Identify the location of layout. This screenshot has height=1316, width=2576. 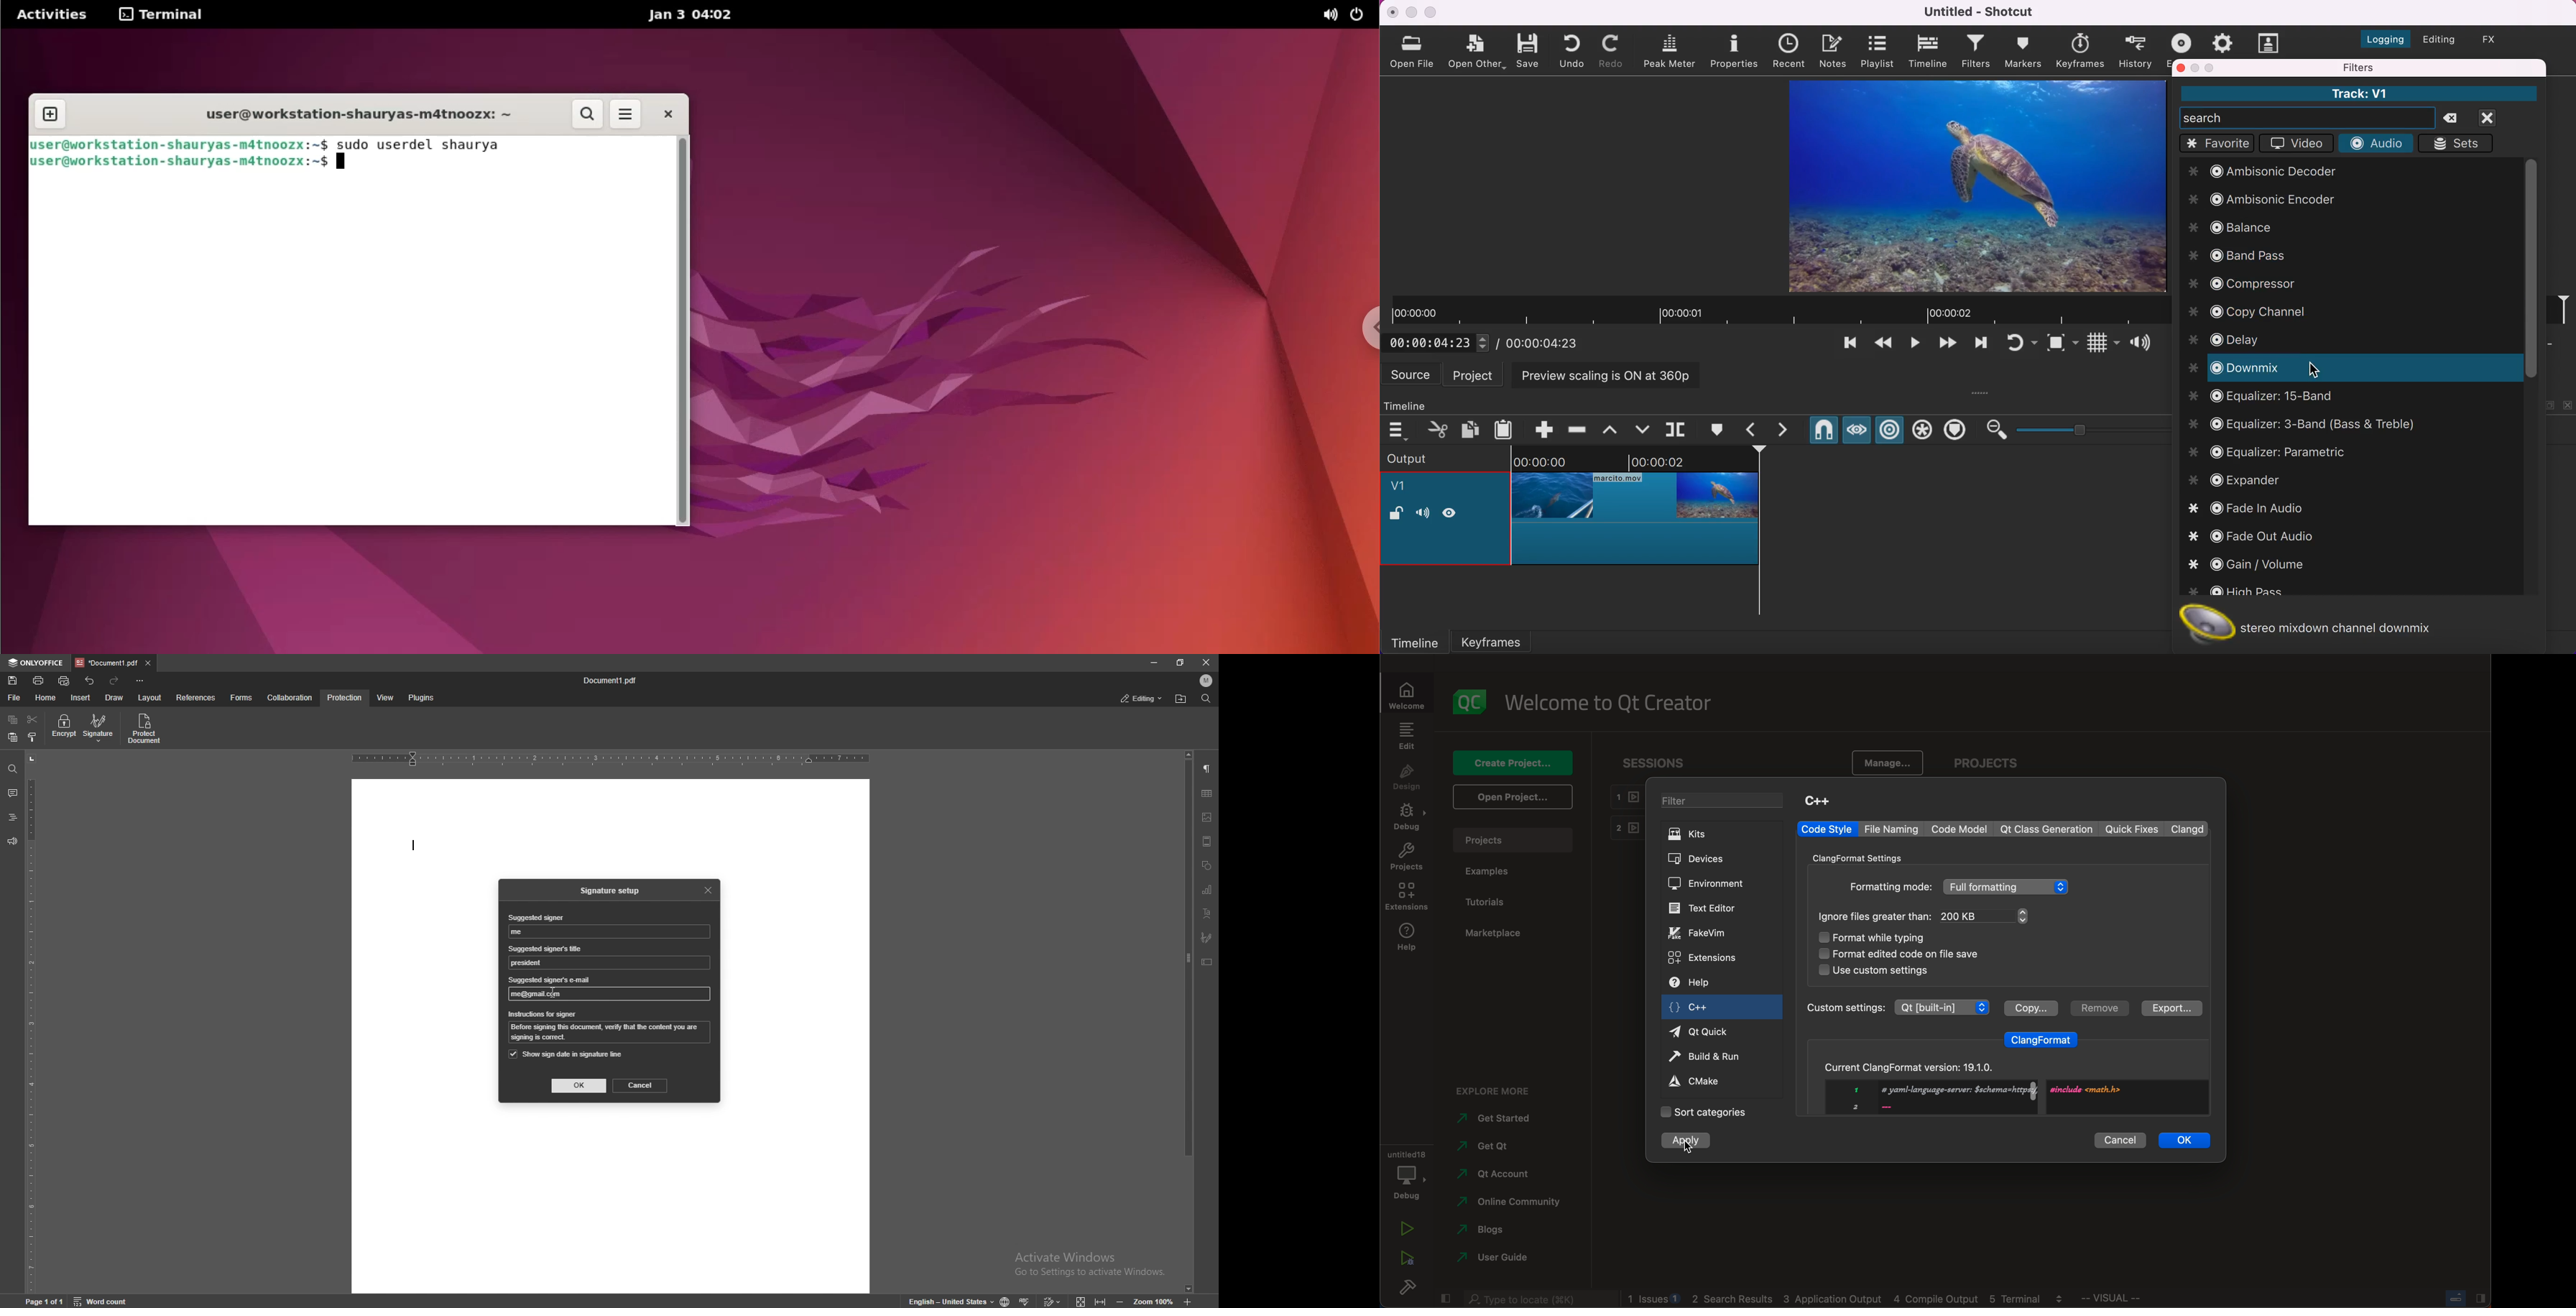
(149, 698).